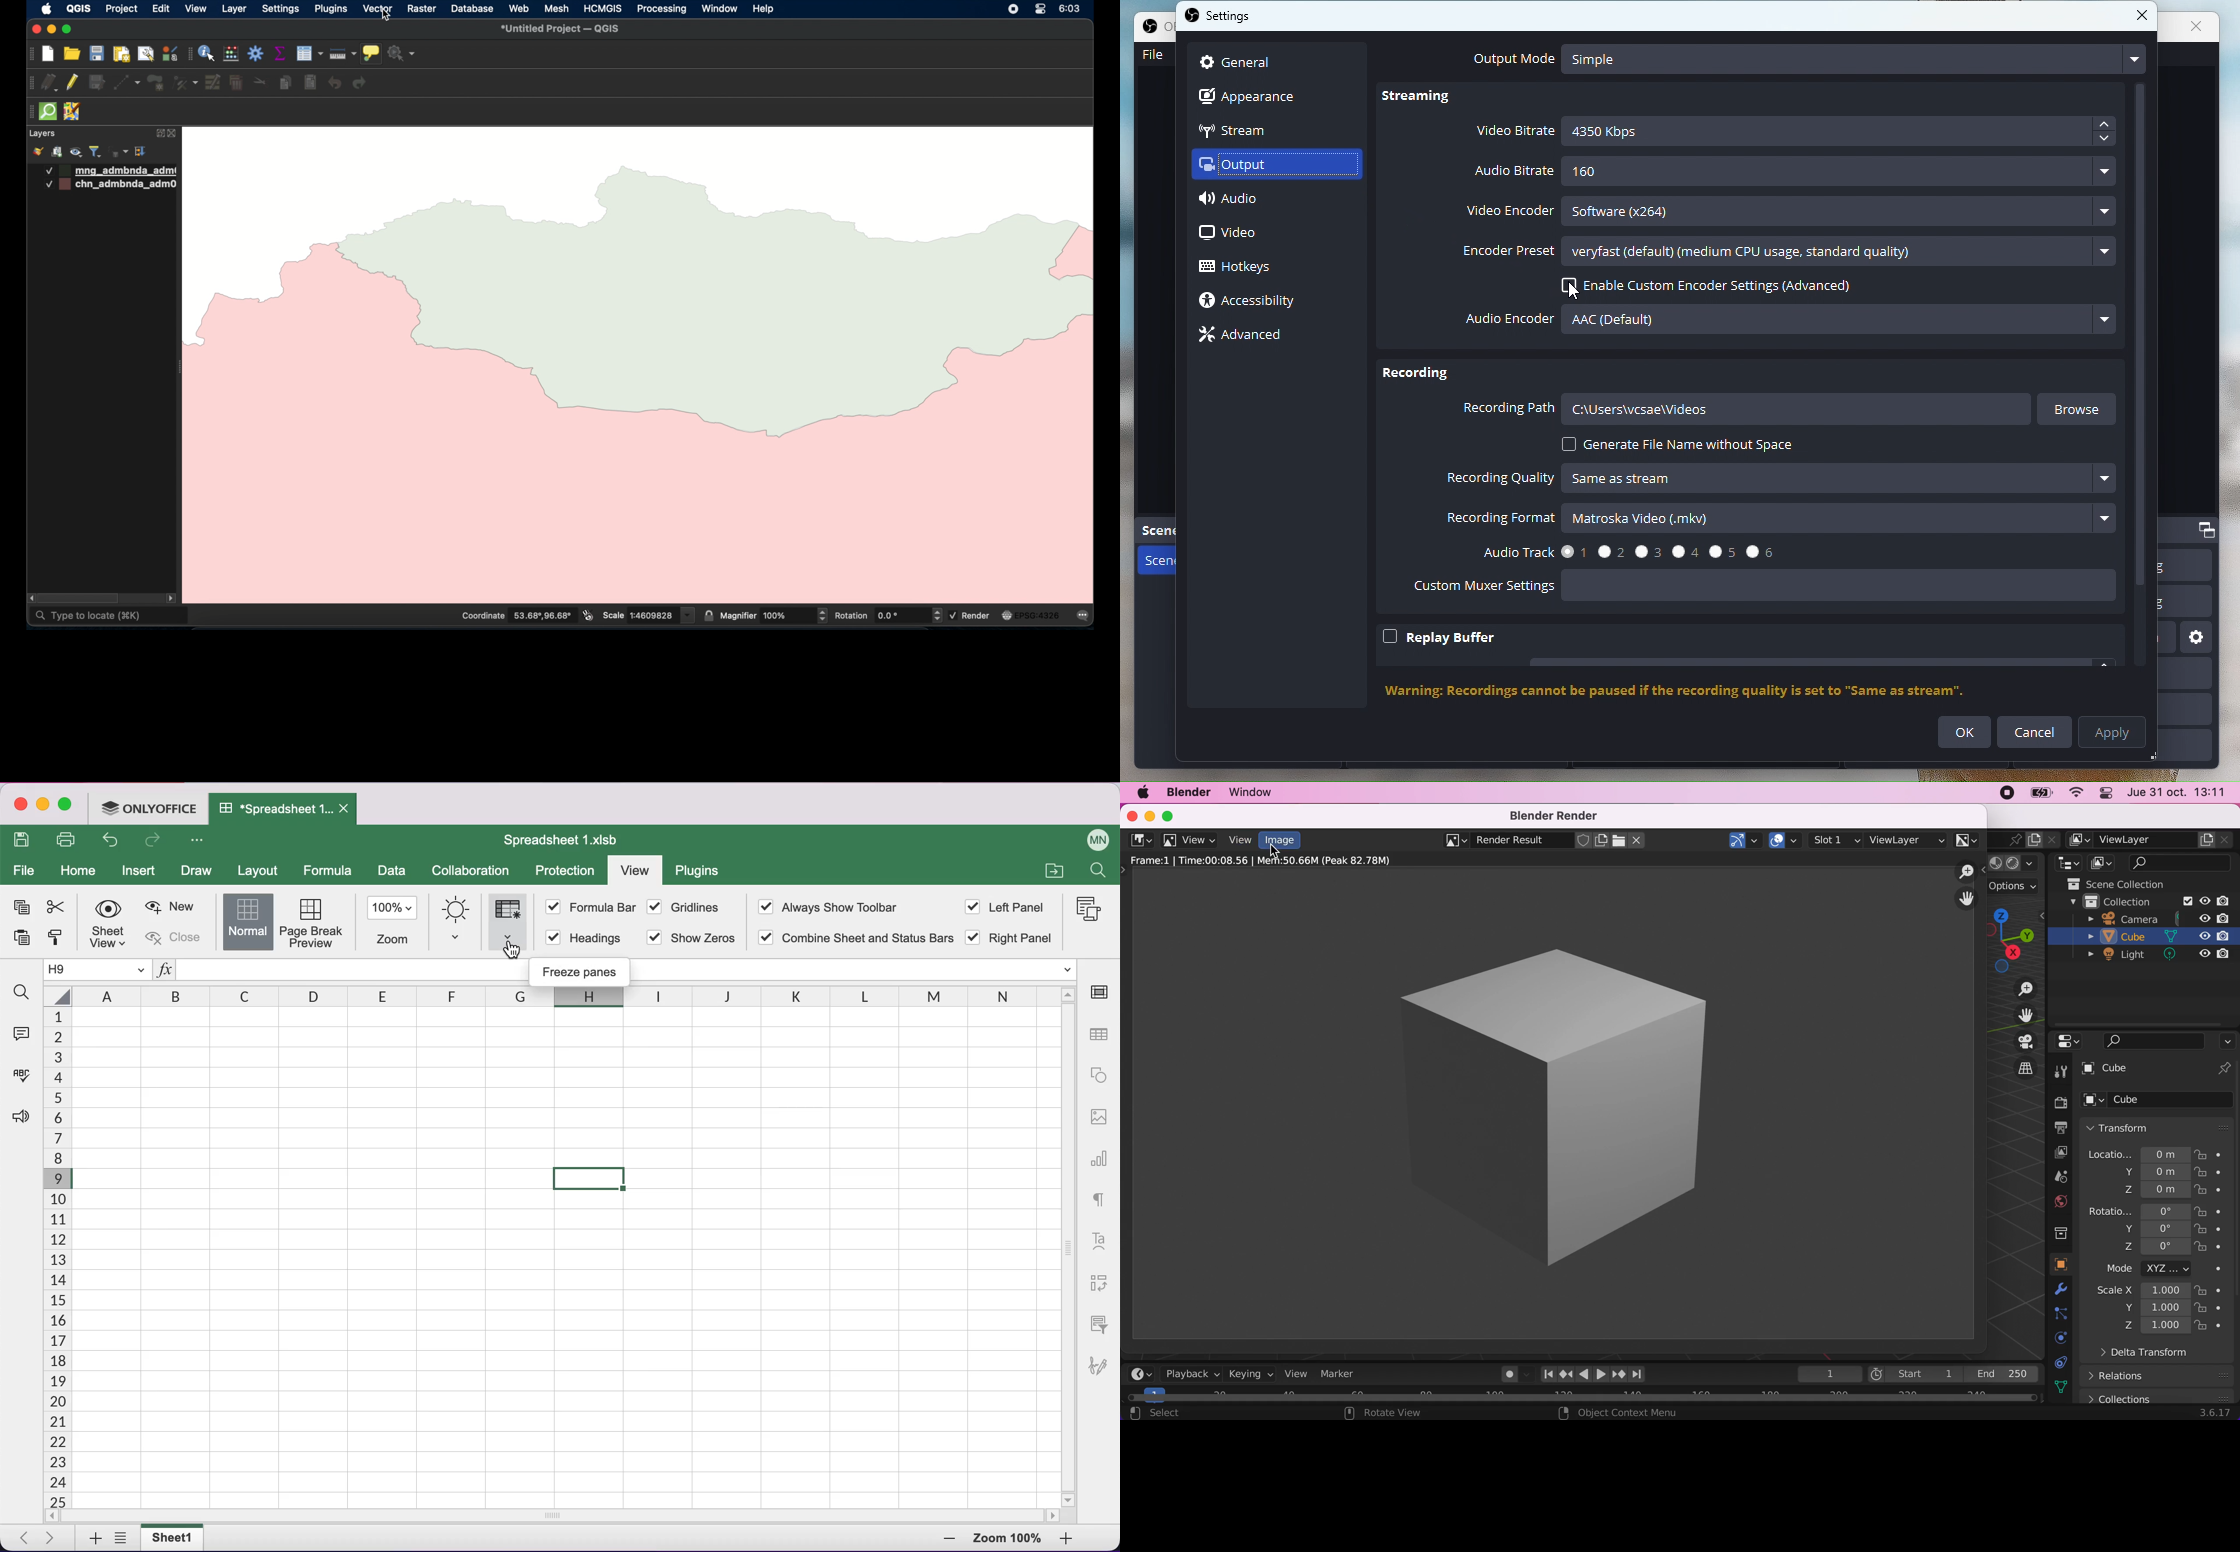 The height and width of the screenshot is (1568, 2240). What do you see at coordinates (54, 1539) in the screenshot?
I see `next tab` at bounding box center [54, 1539].